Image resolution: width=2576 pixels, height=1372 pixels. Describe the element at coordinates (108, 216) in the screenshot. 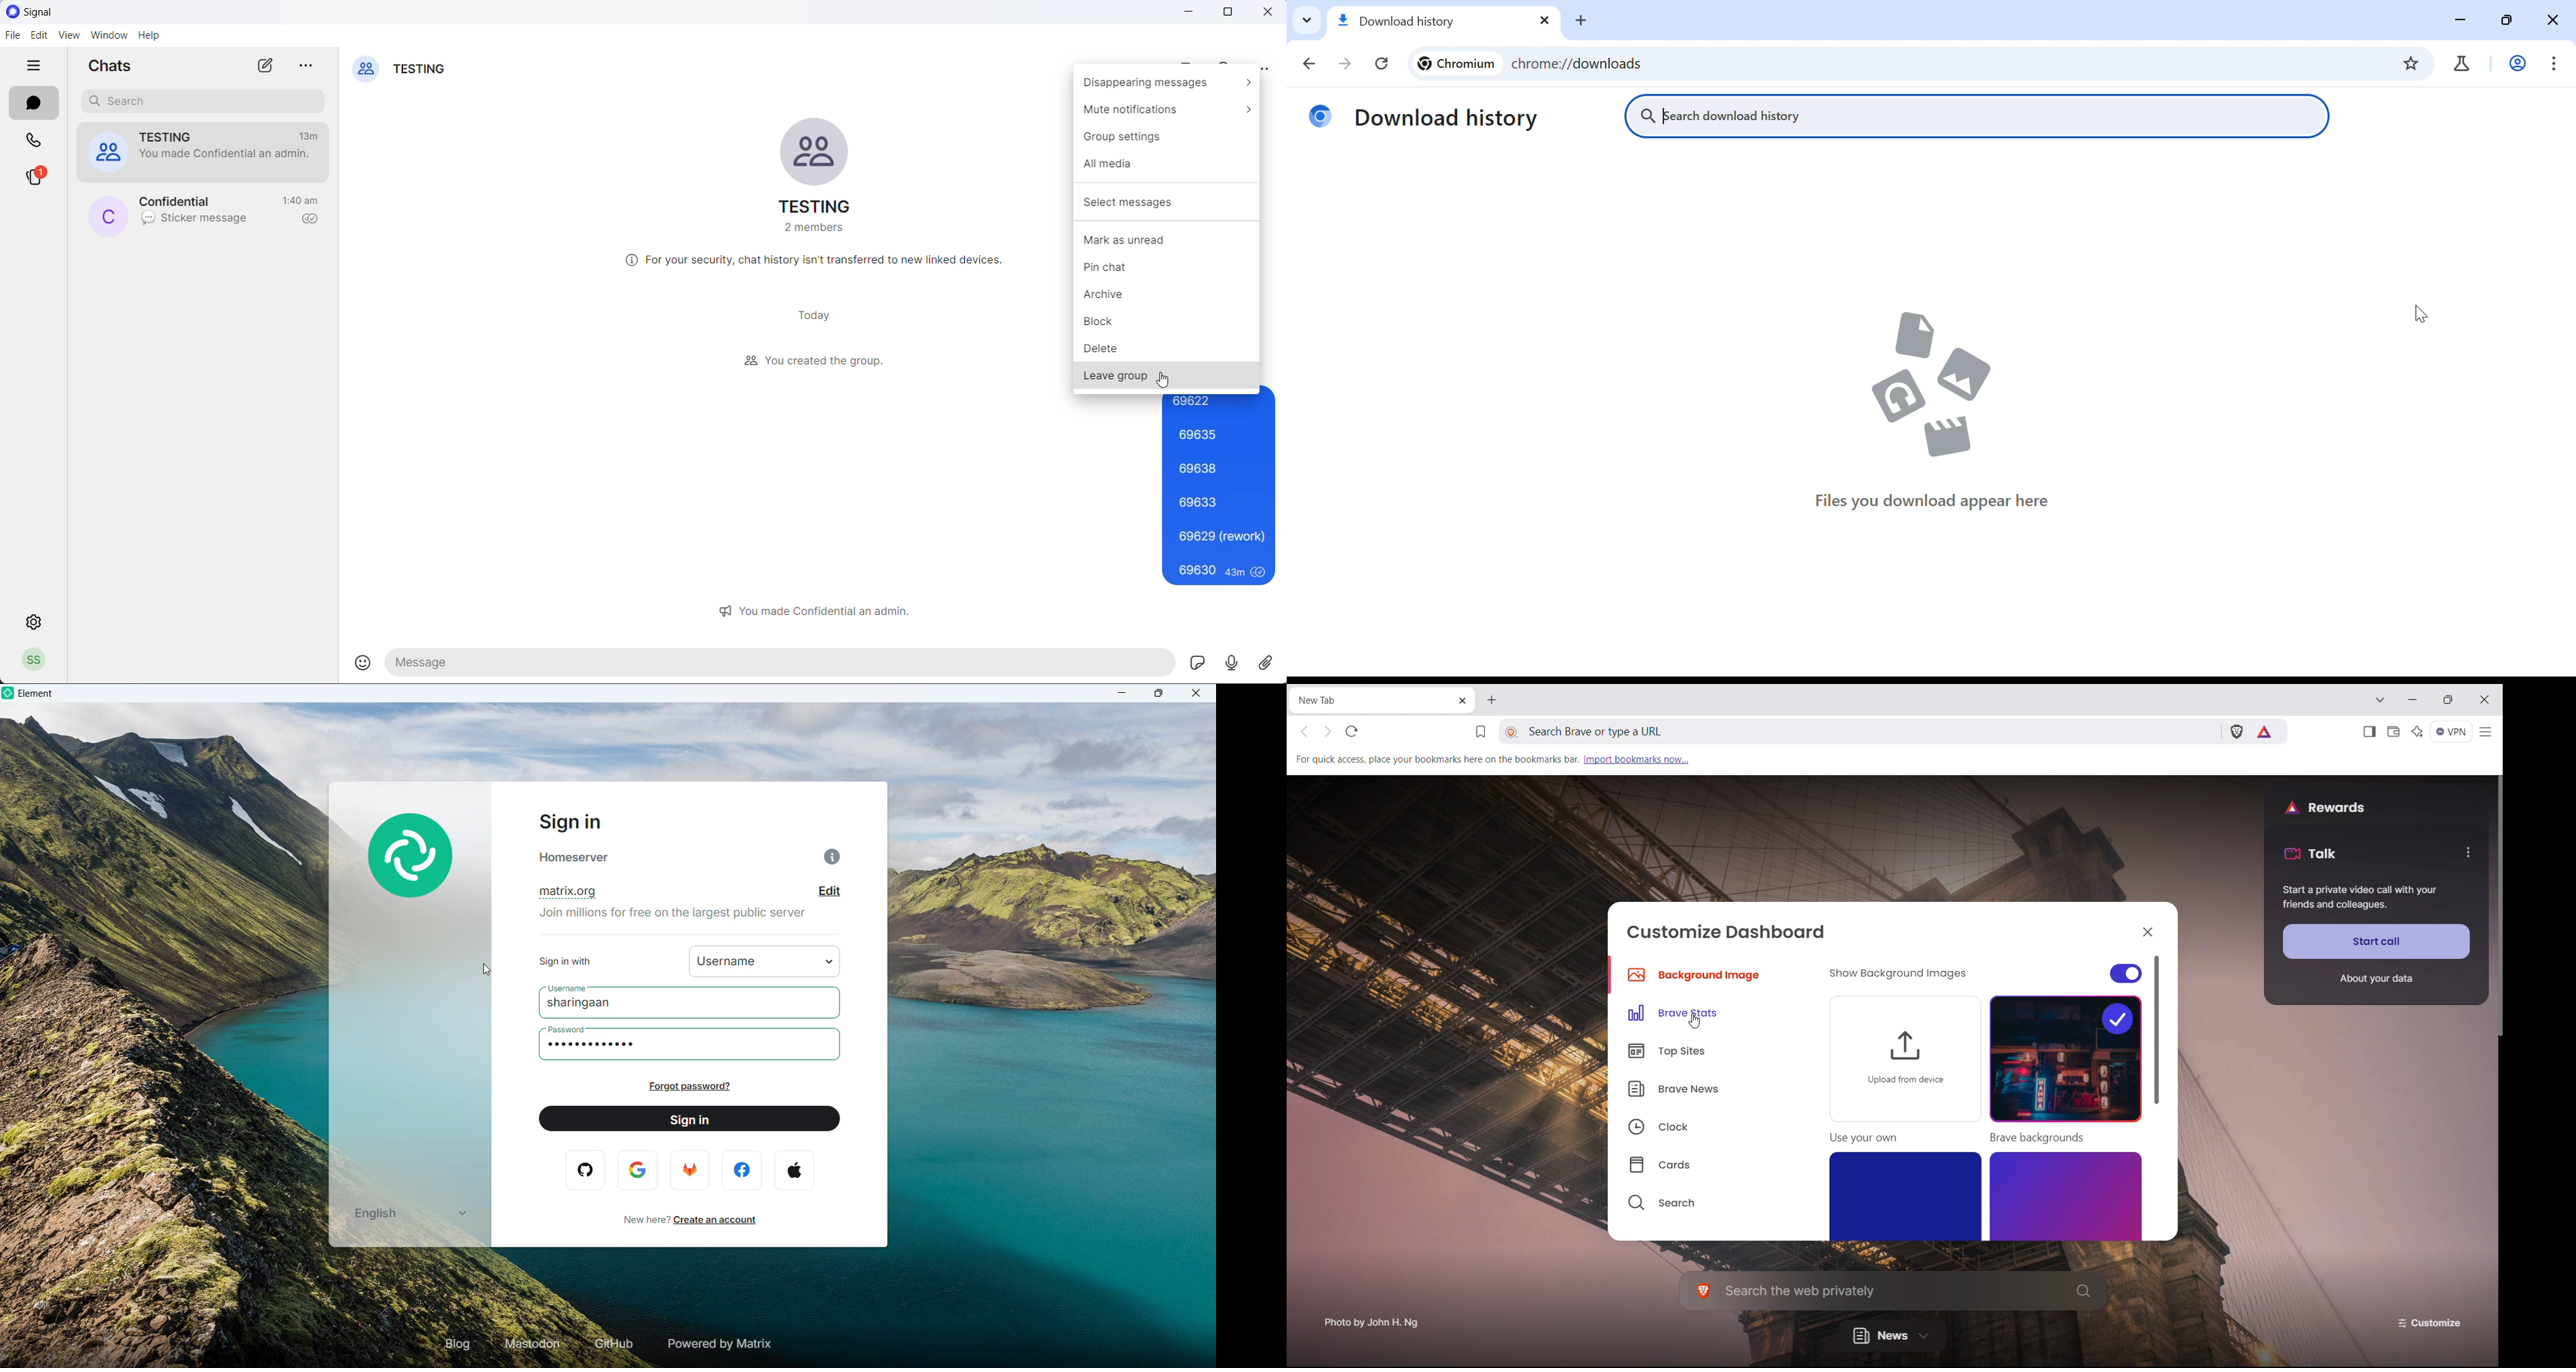

I see `profile picture` at that location.